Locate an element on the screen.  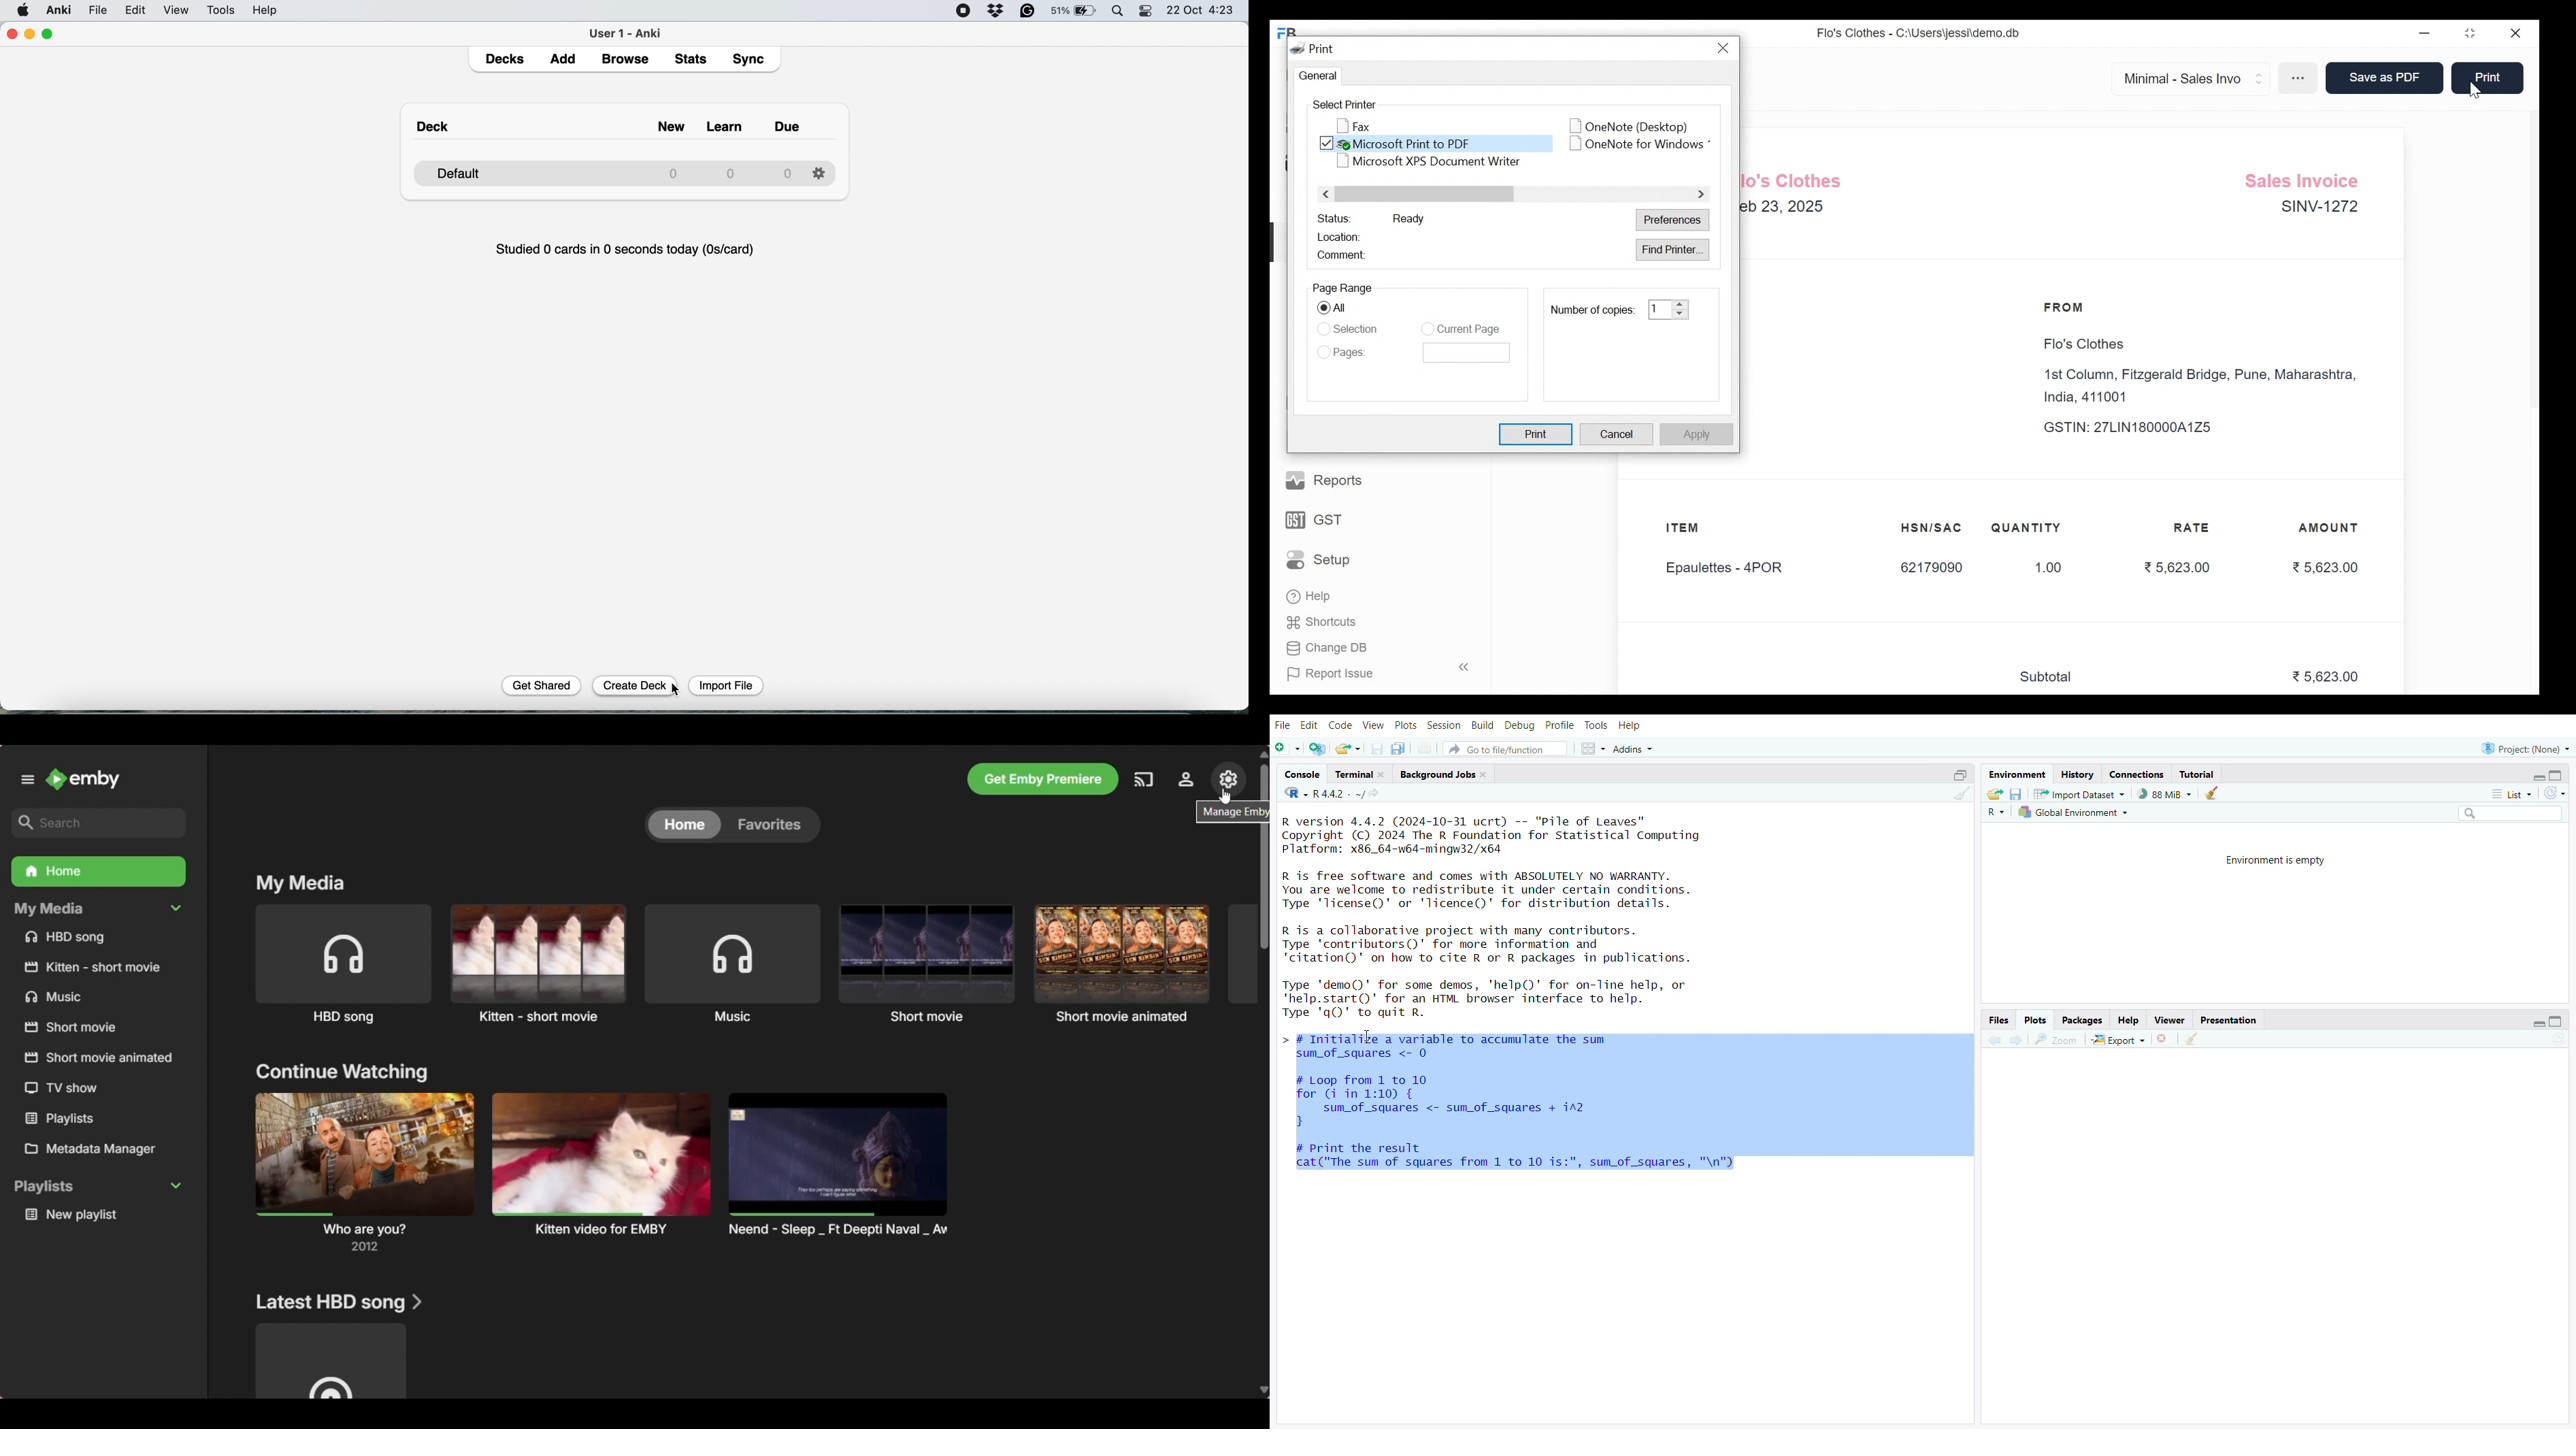
Page Range is located at coordinates (1342, 288).